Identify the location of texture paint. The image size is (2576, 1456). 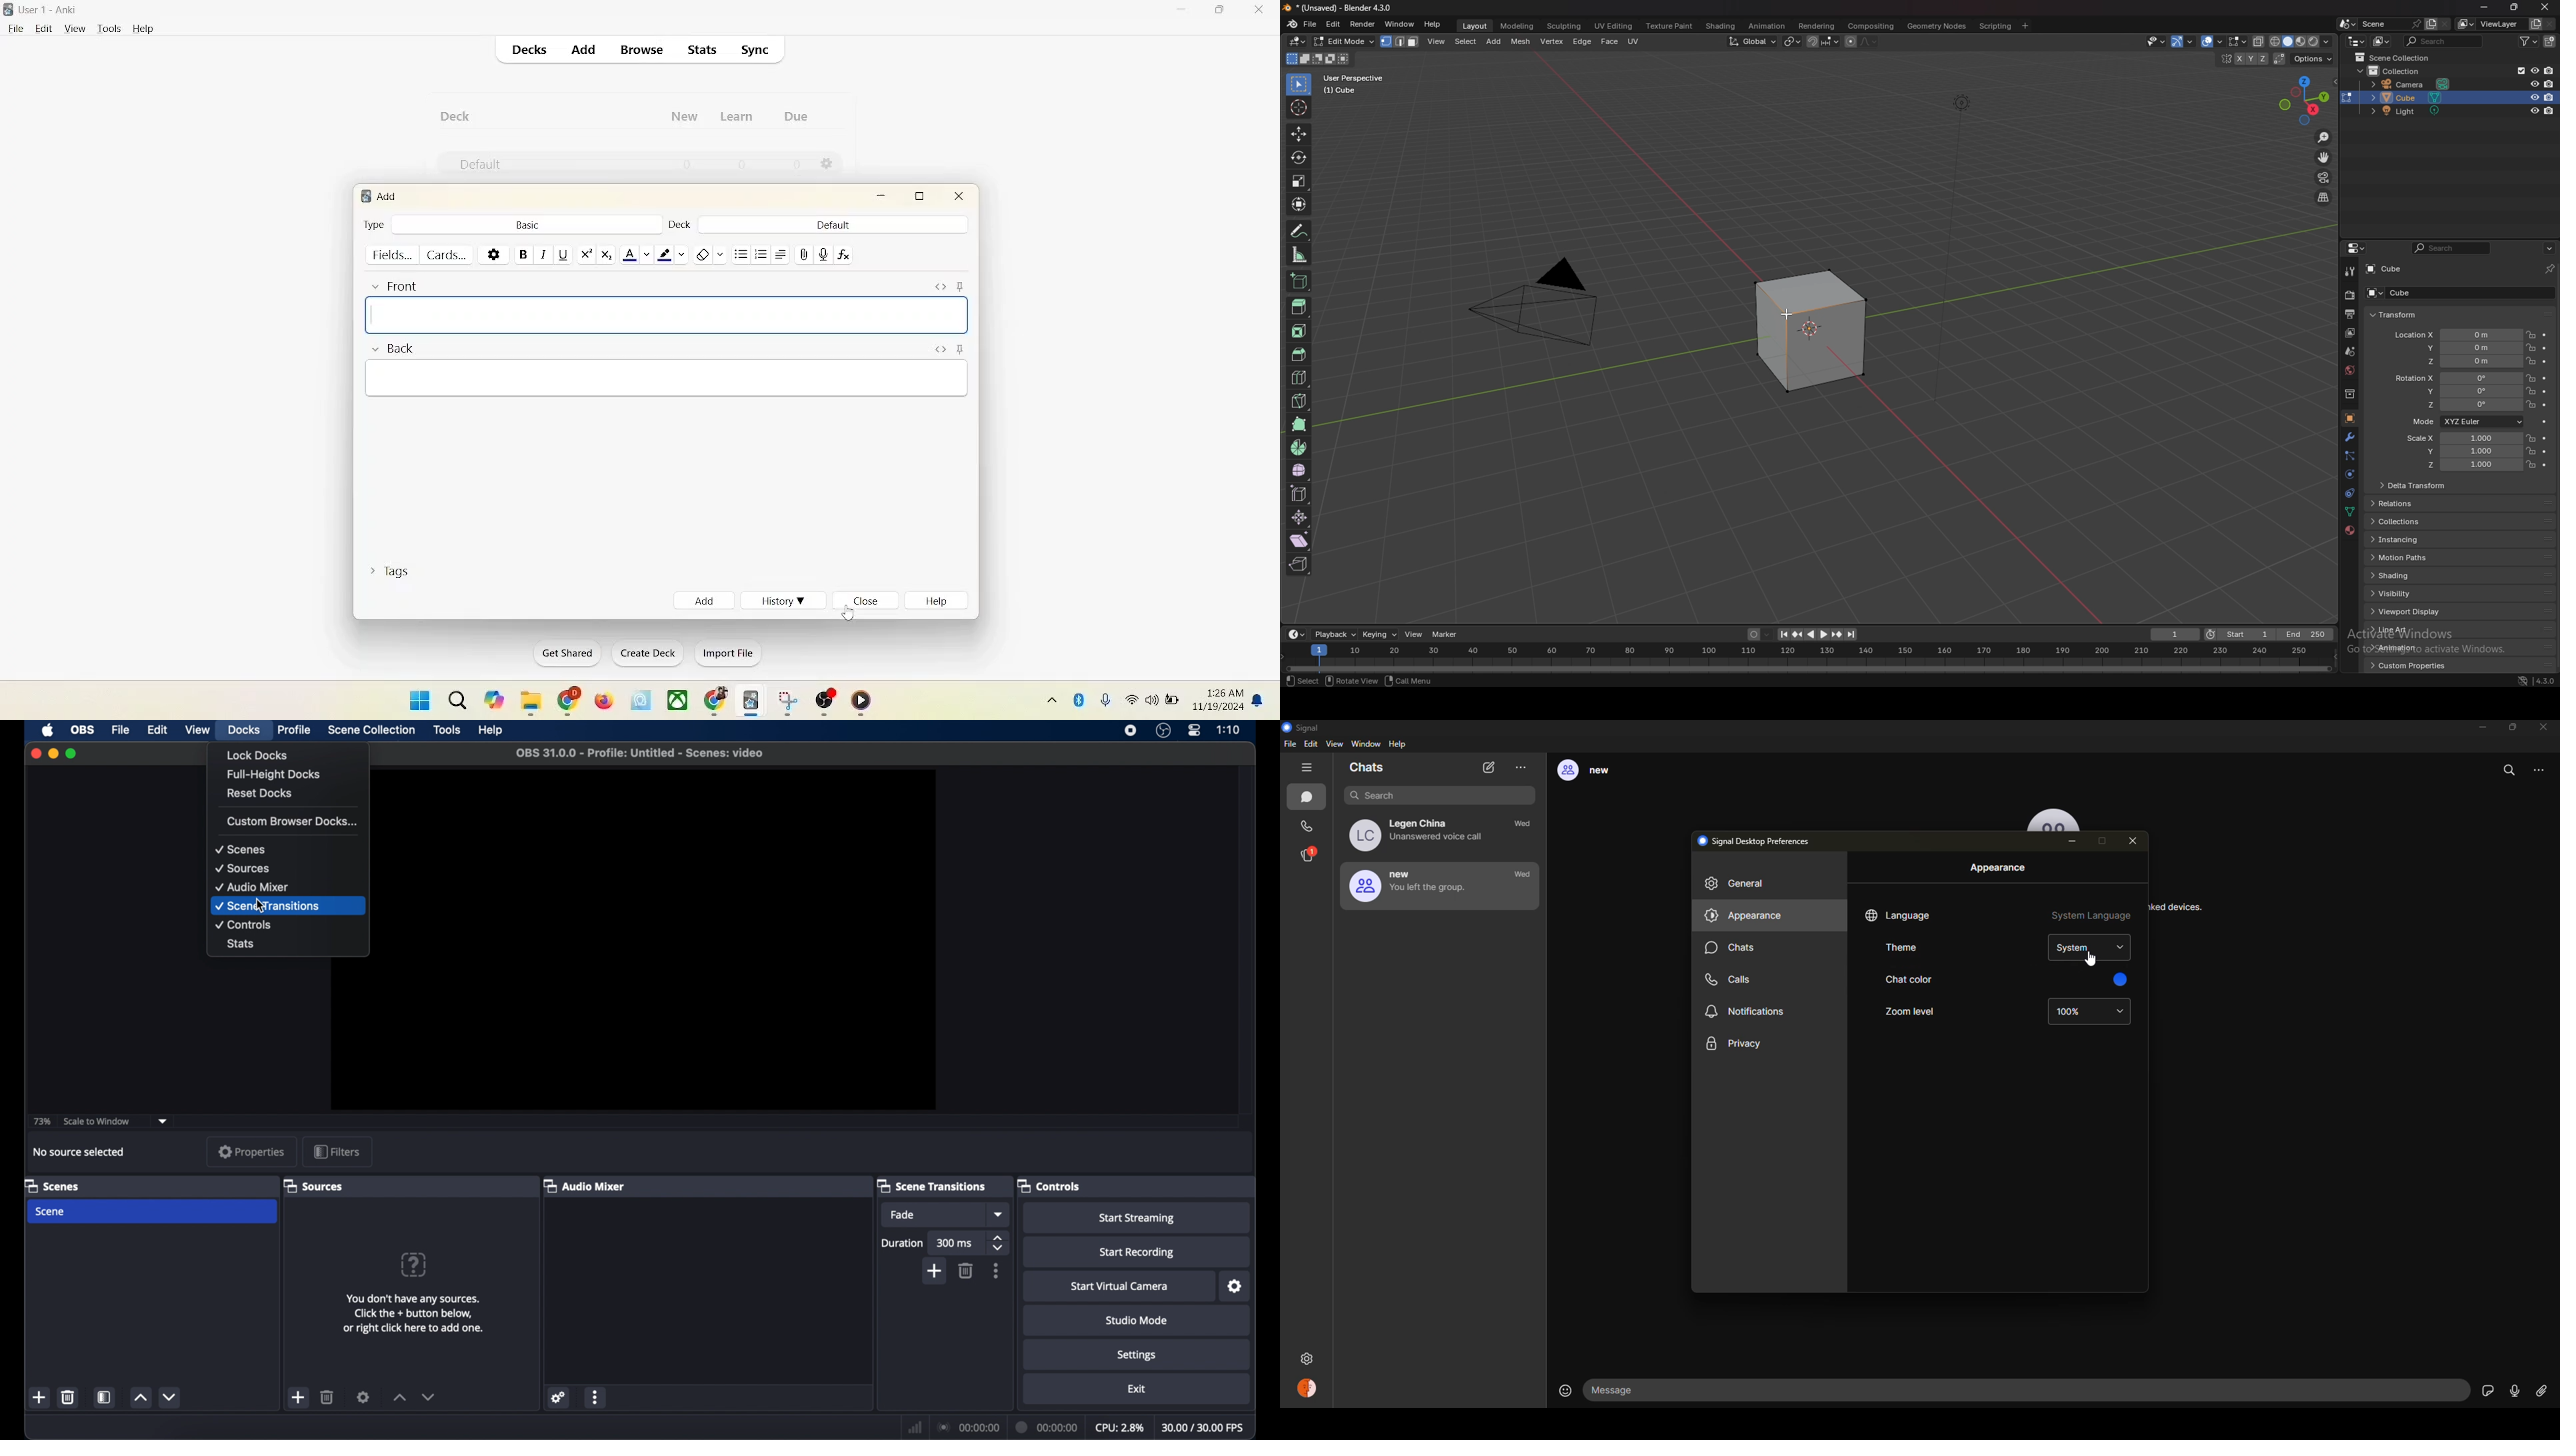
(1670, 26).